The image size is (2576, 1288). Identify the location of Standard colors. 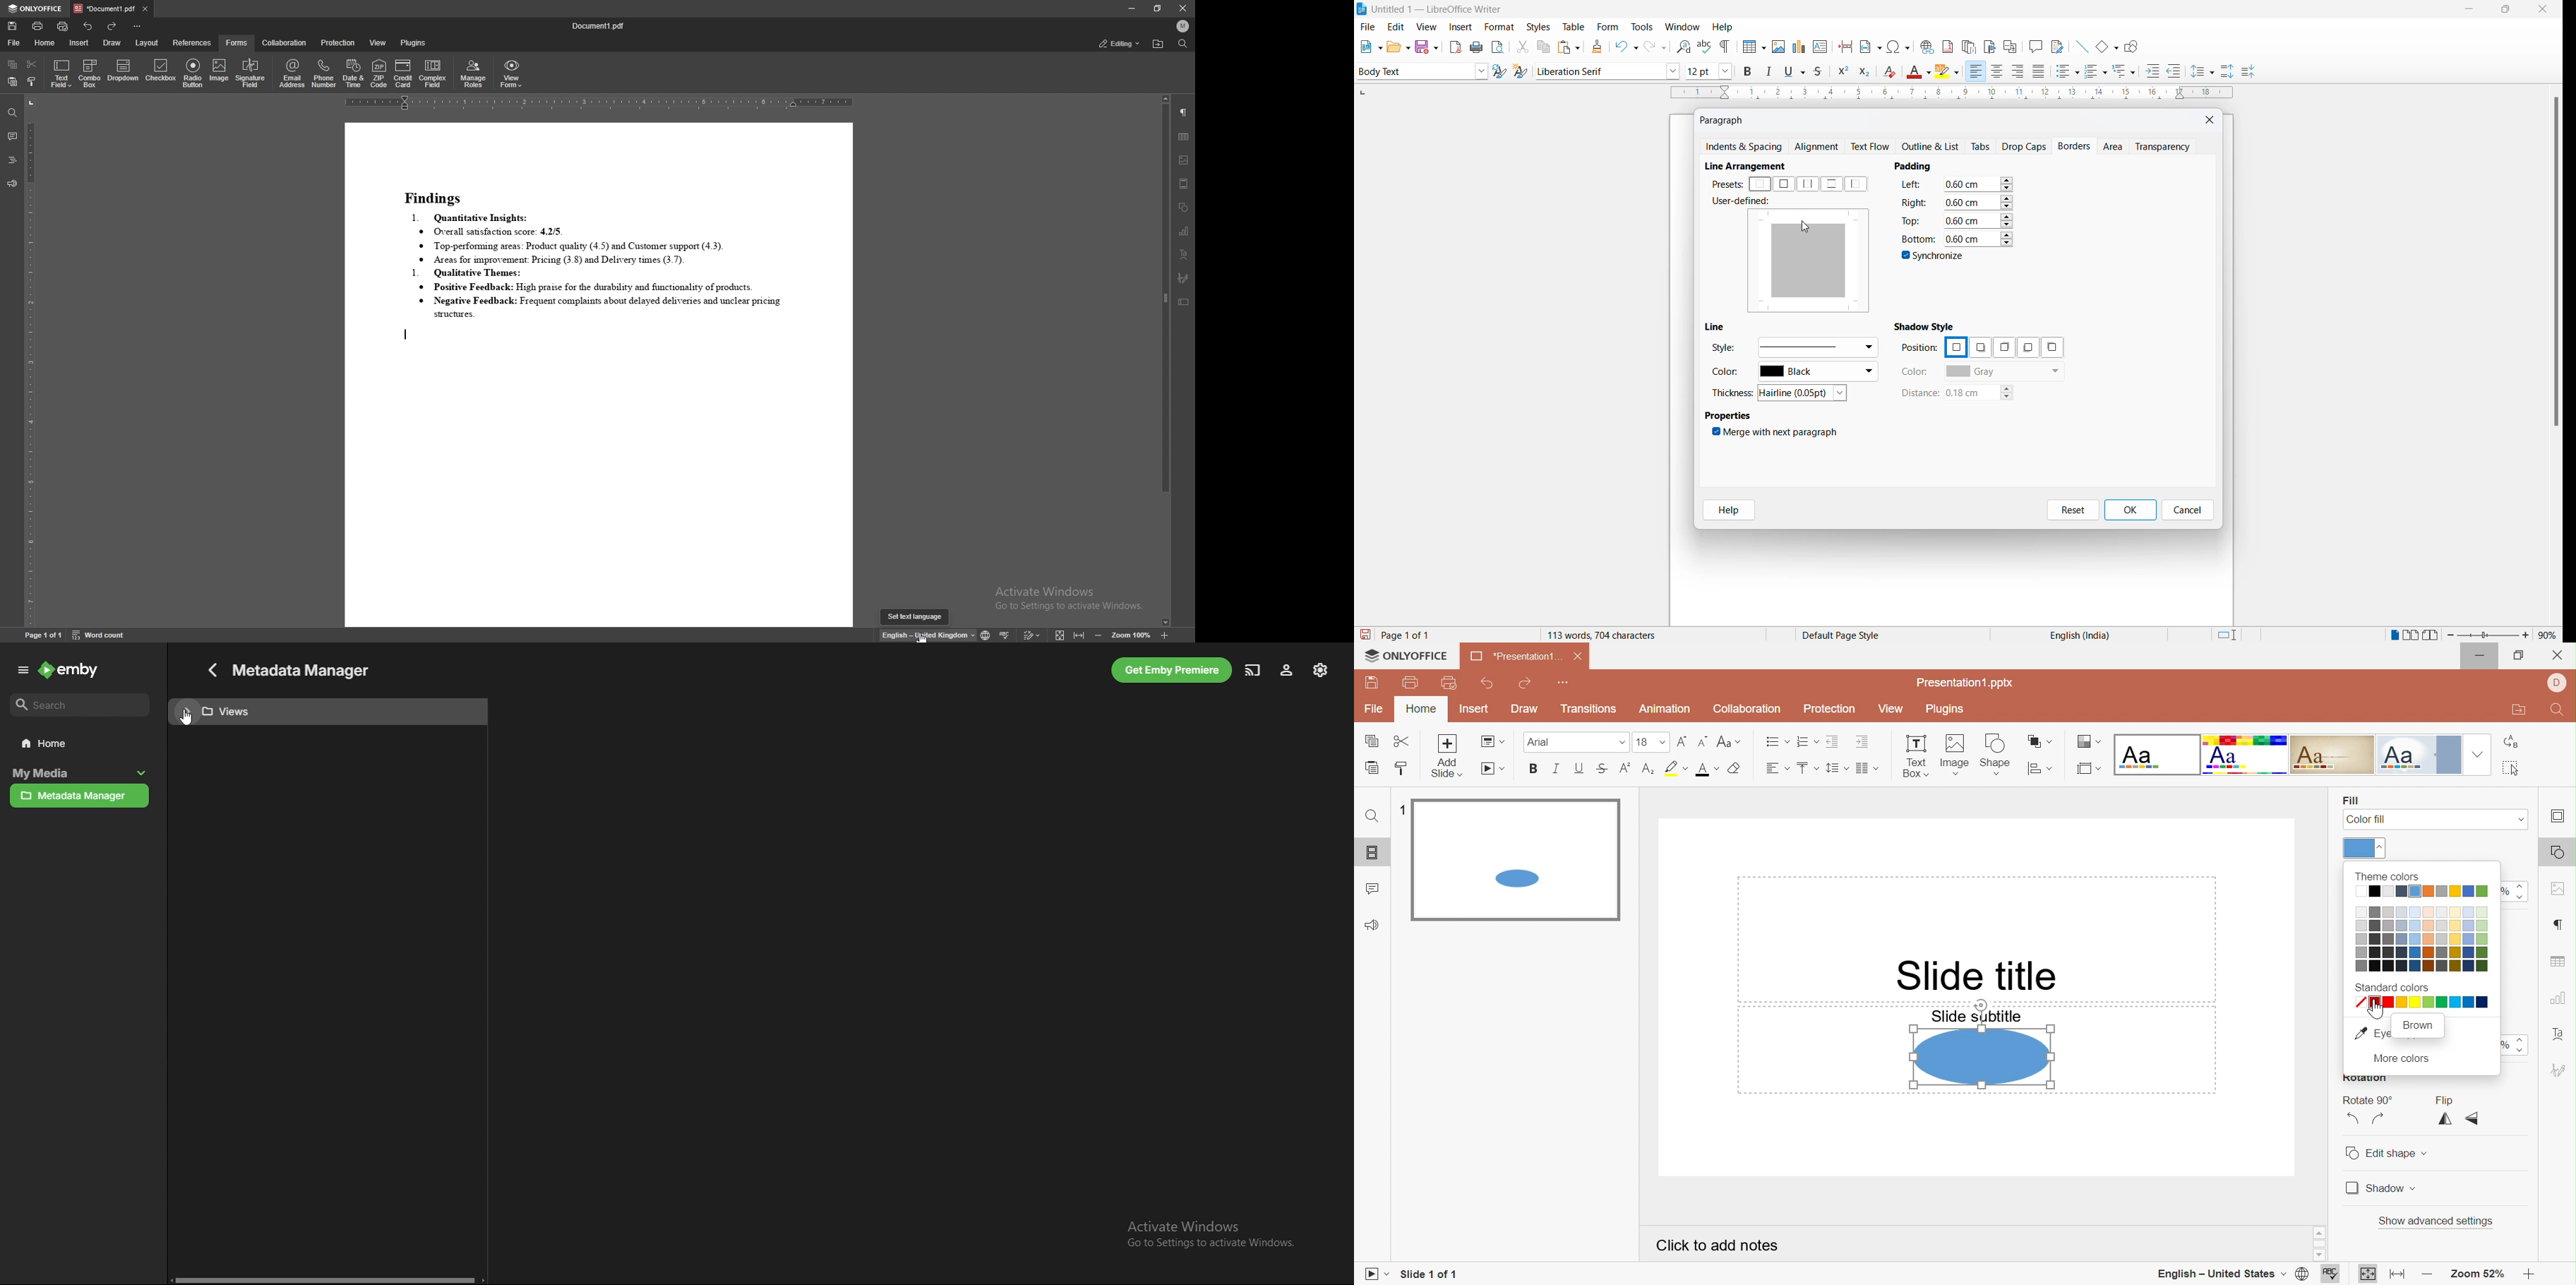
(2394, 987).